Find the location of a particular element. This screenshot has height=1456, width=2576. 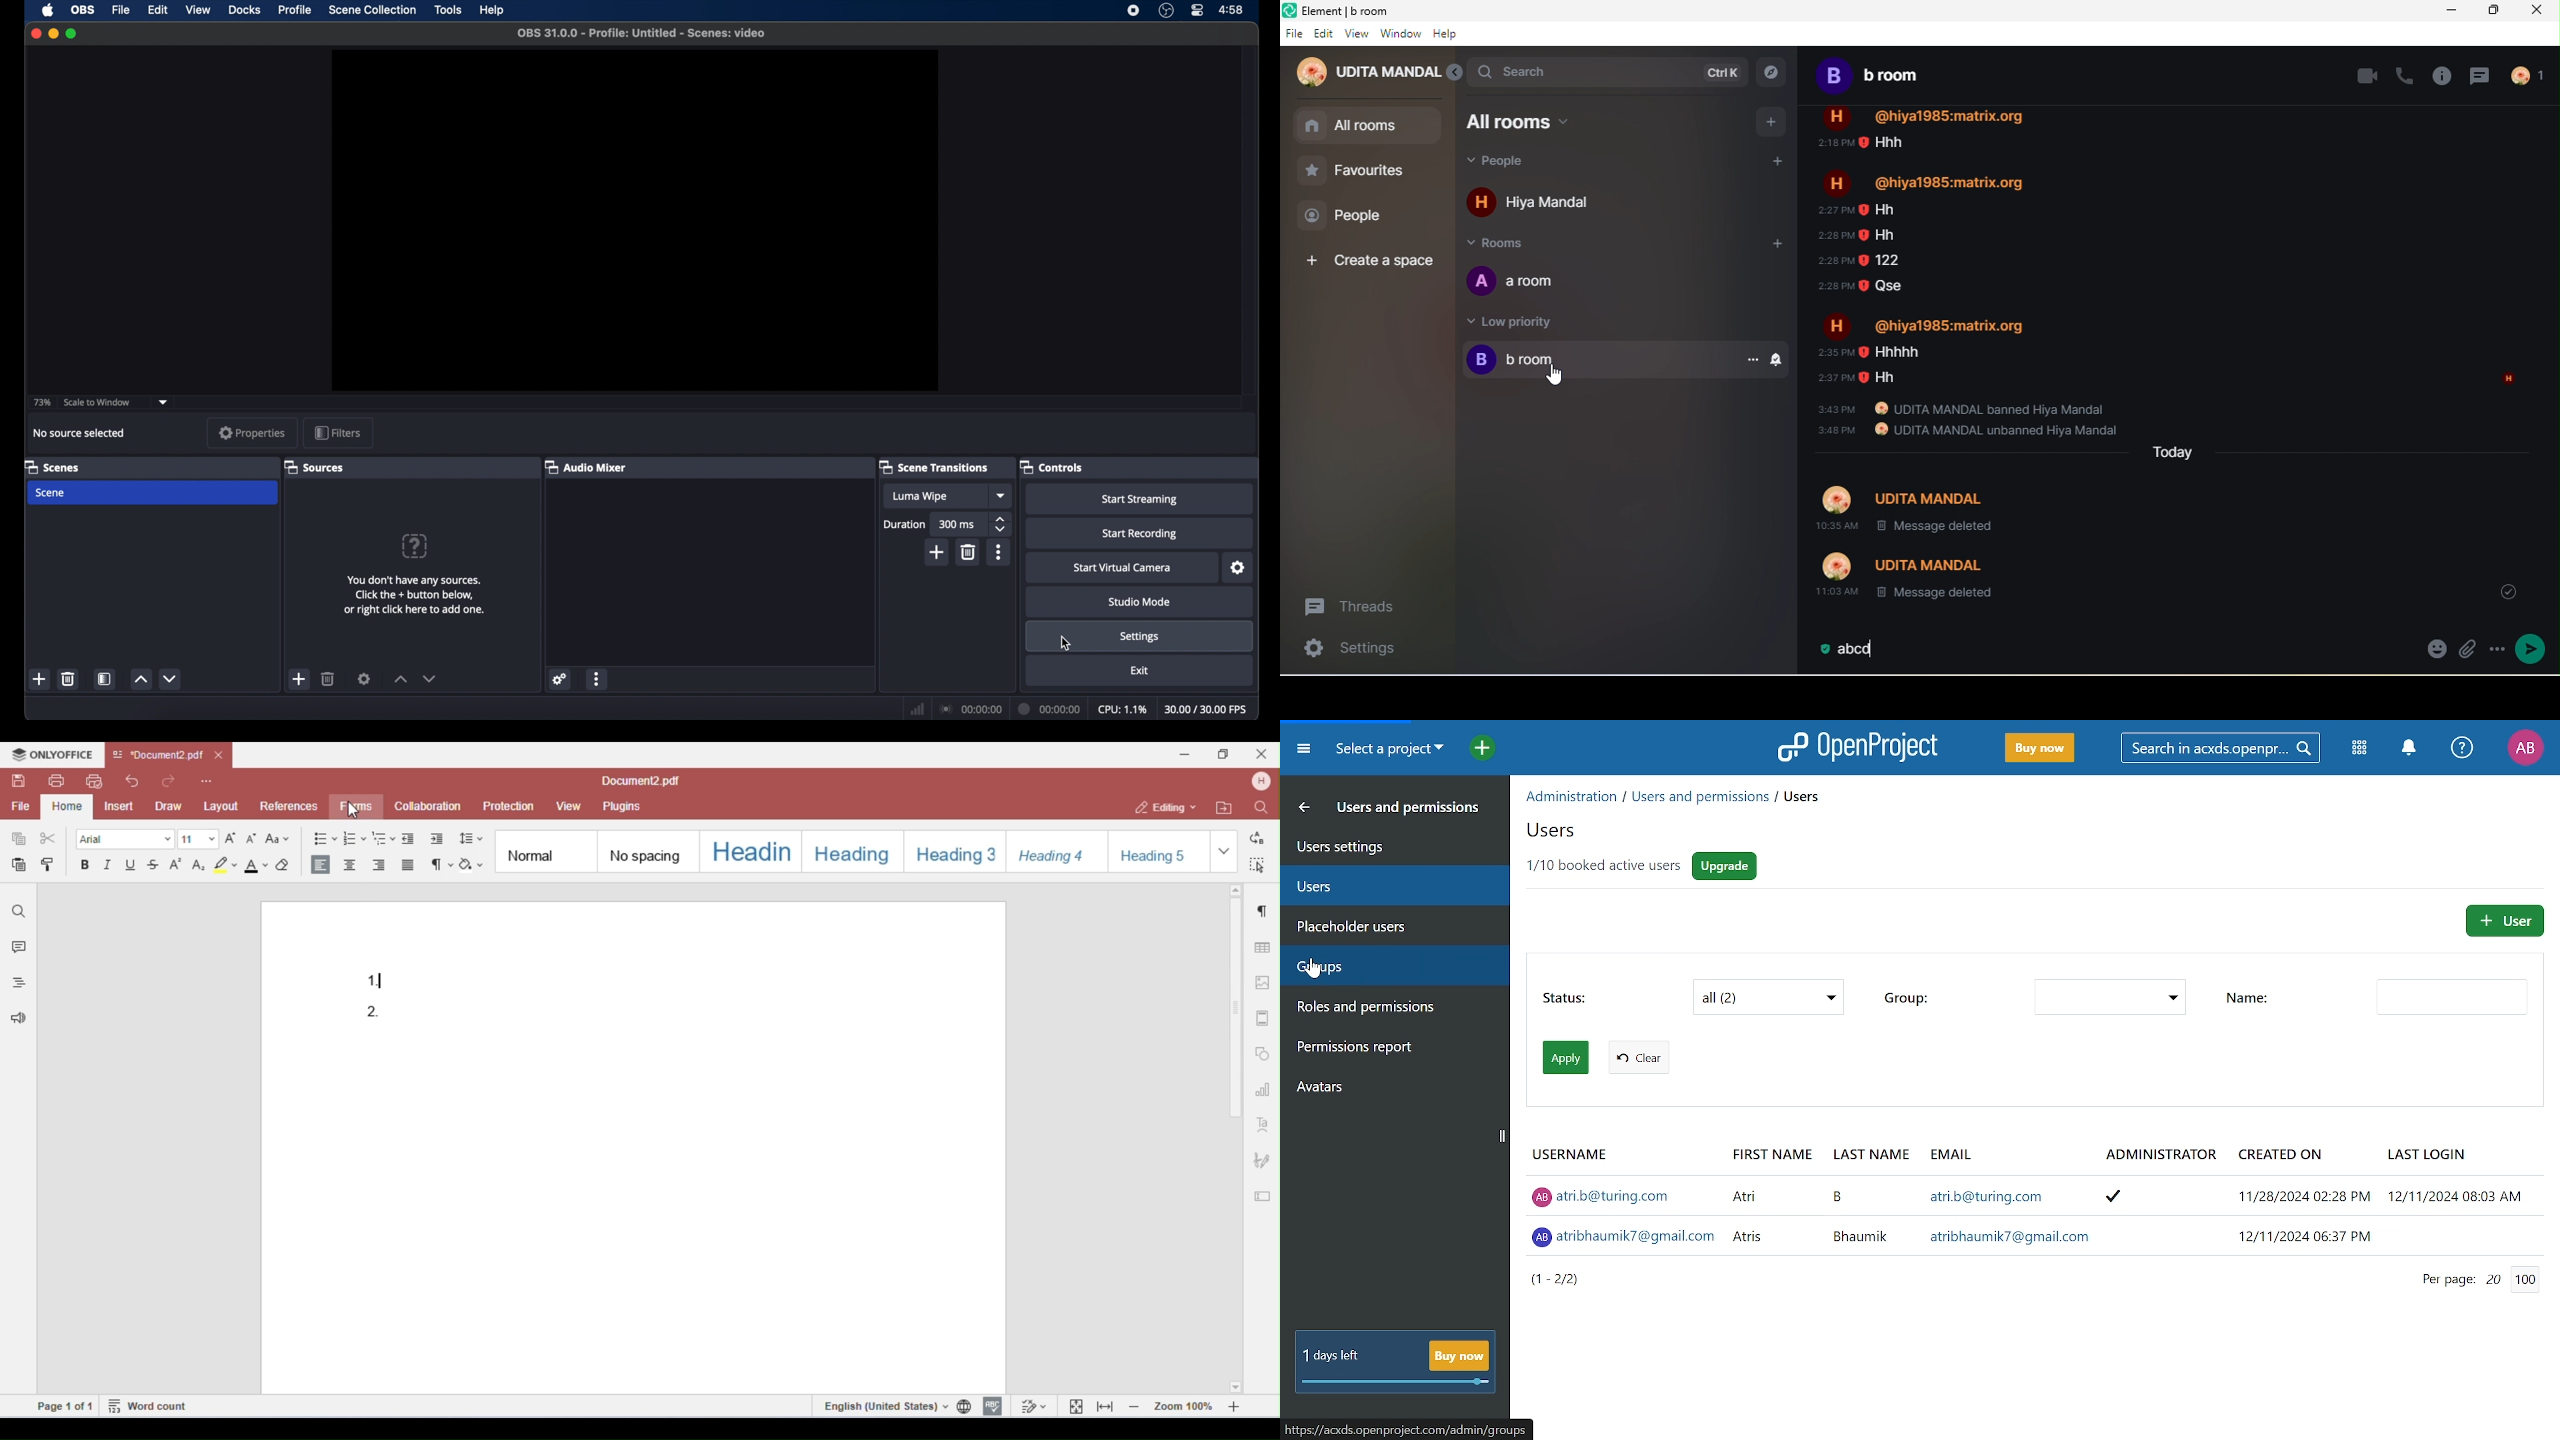

increment is located at coordinates (141, 679).